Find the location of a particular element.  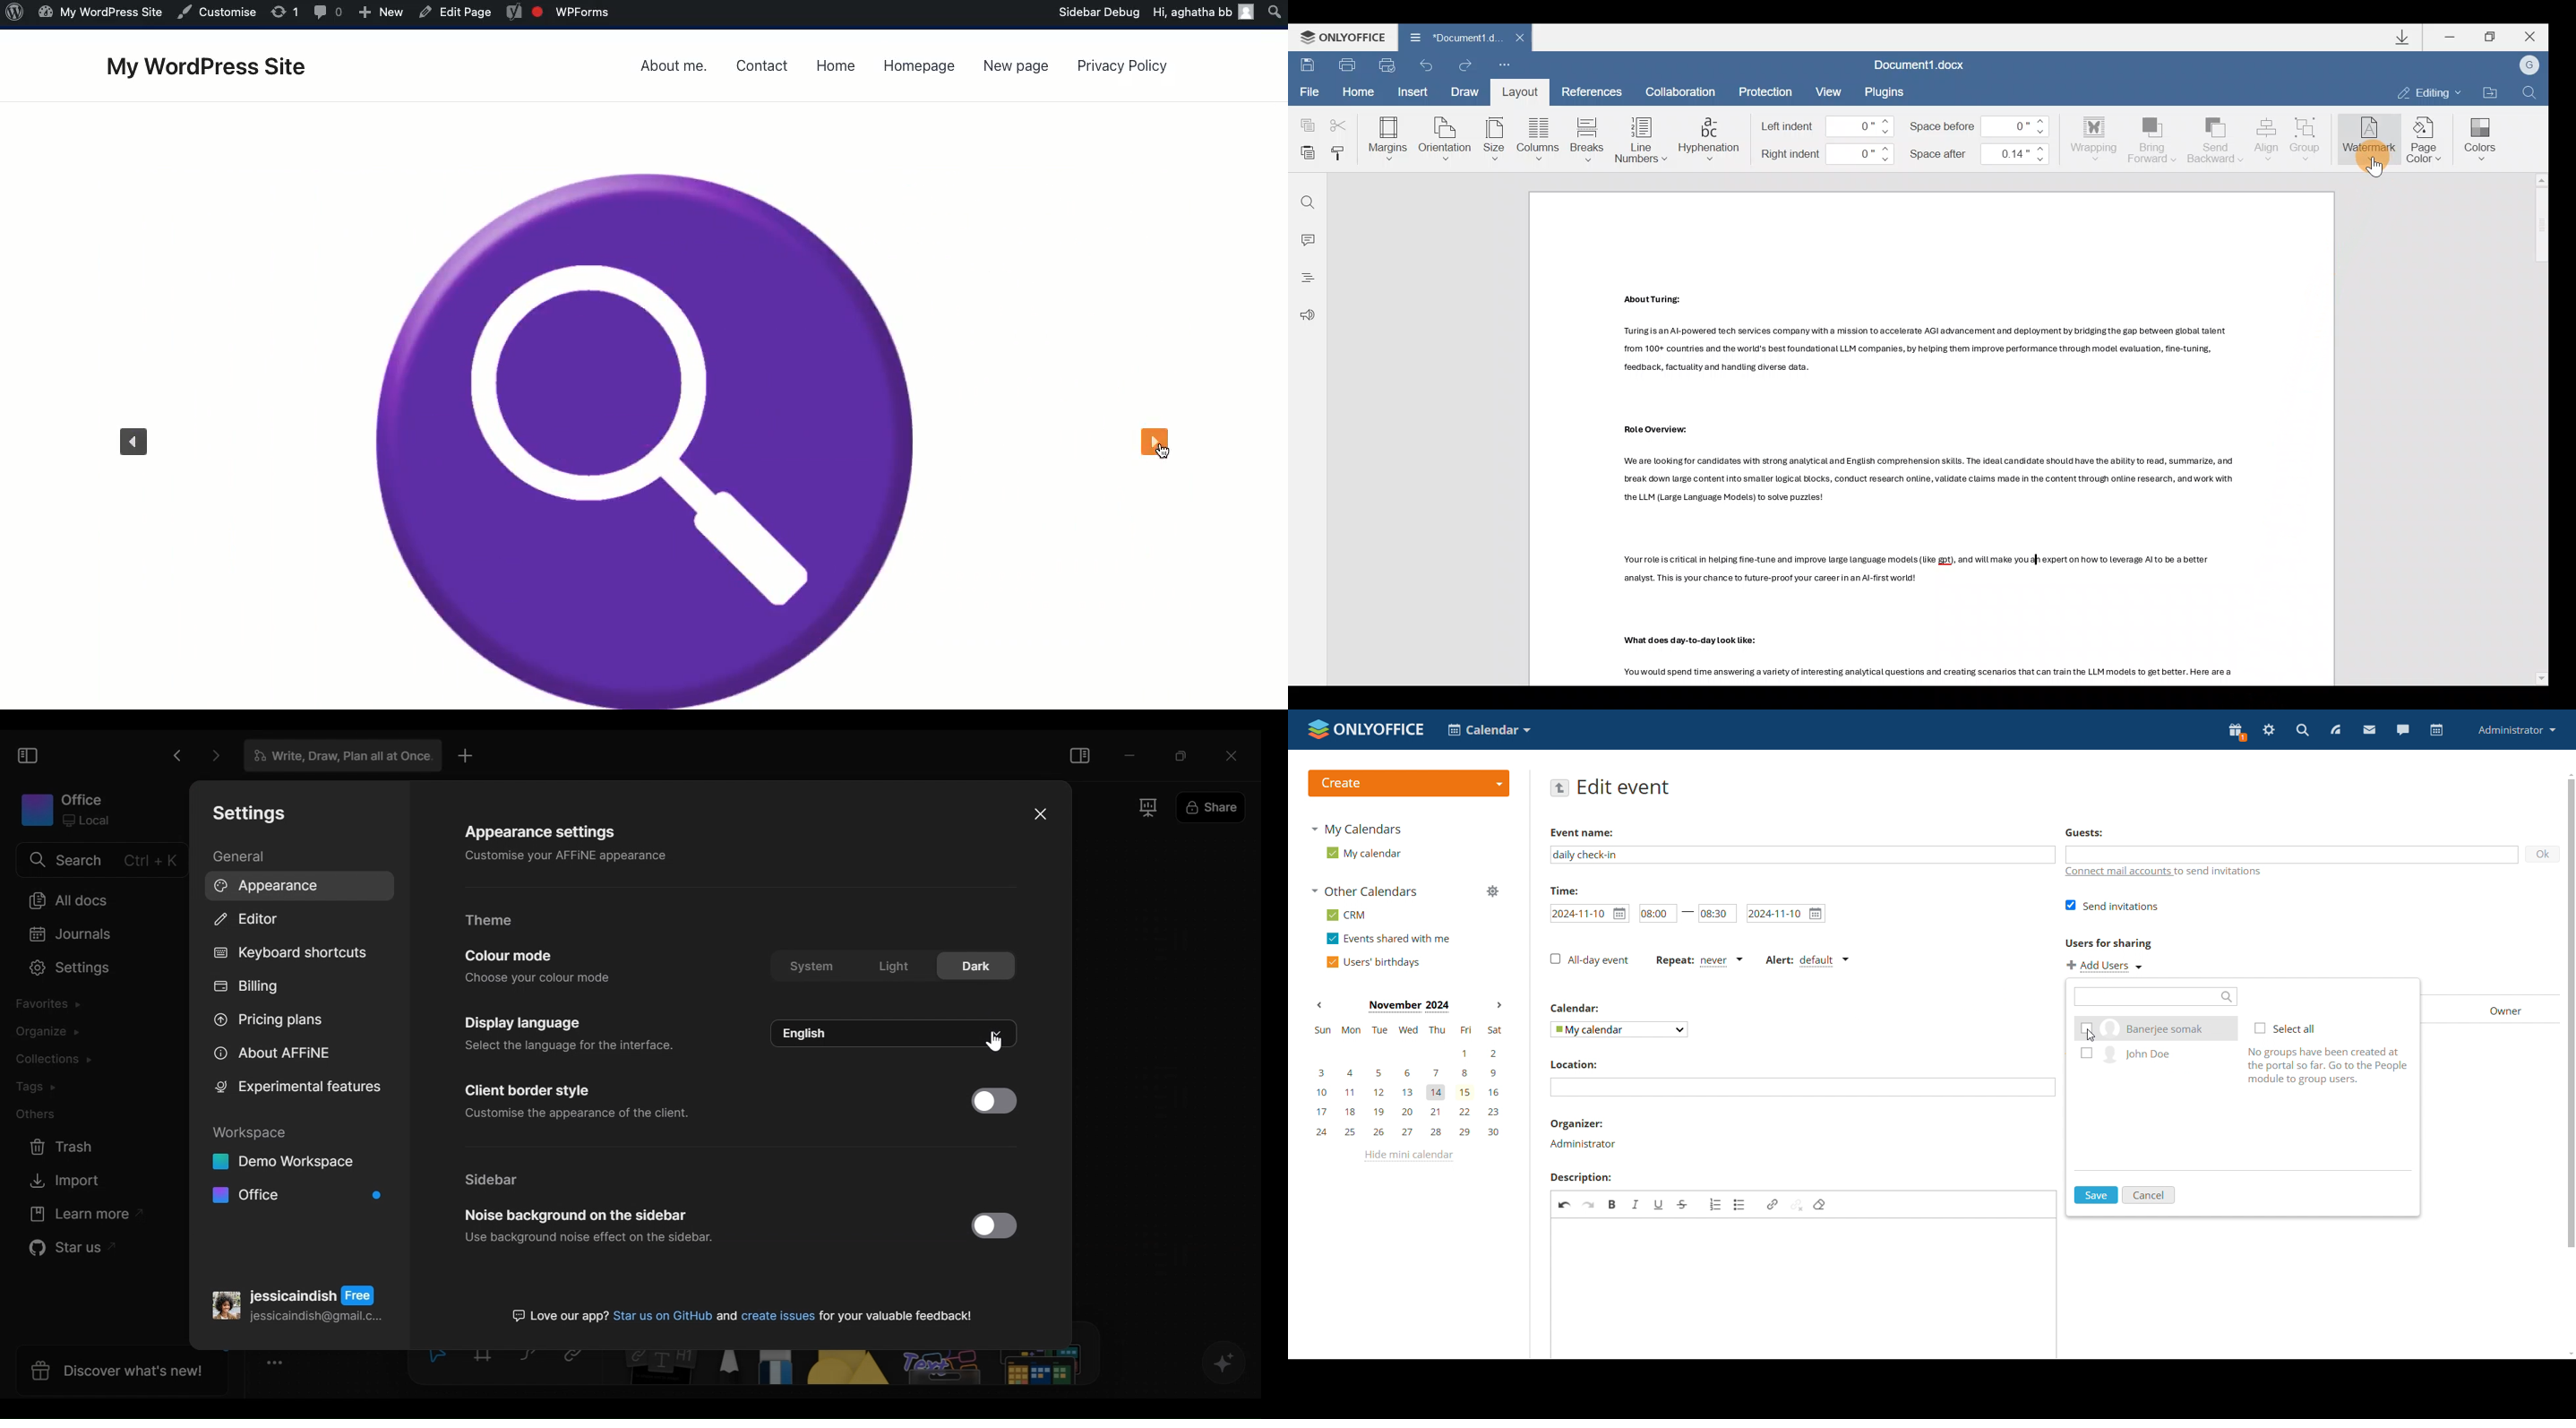

Tab is located at coordinates (337, 756).